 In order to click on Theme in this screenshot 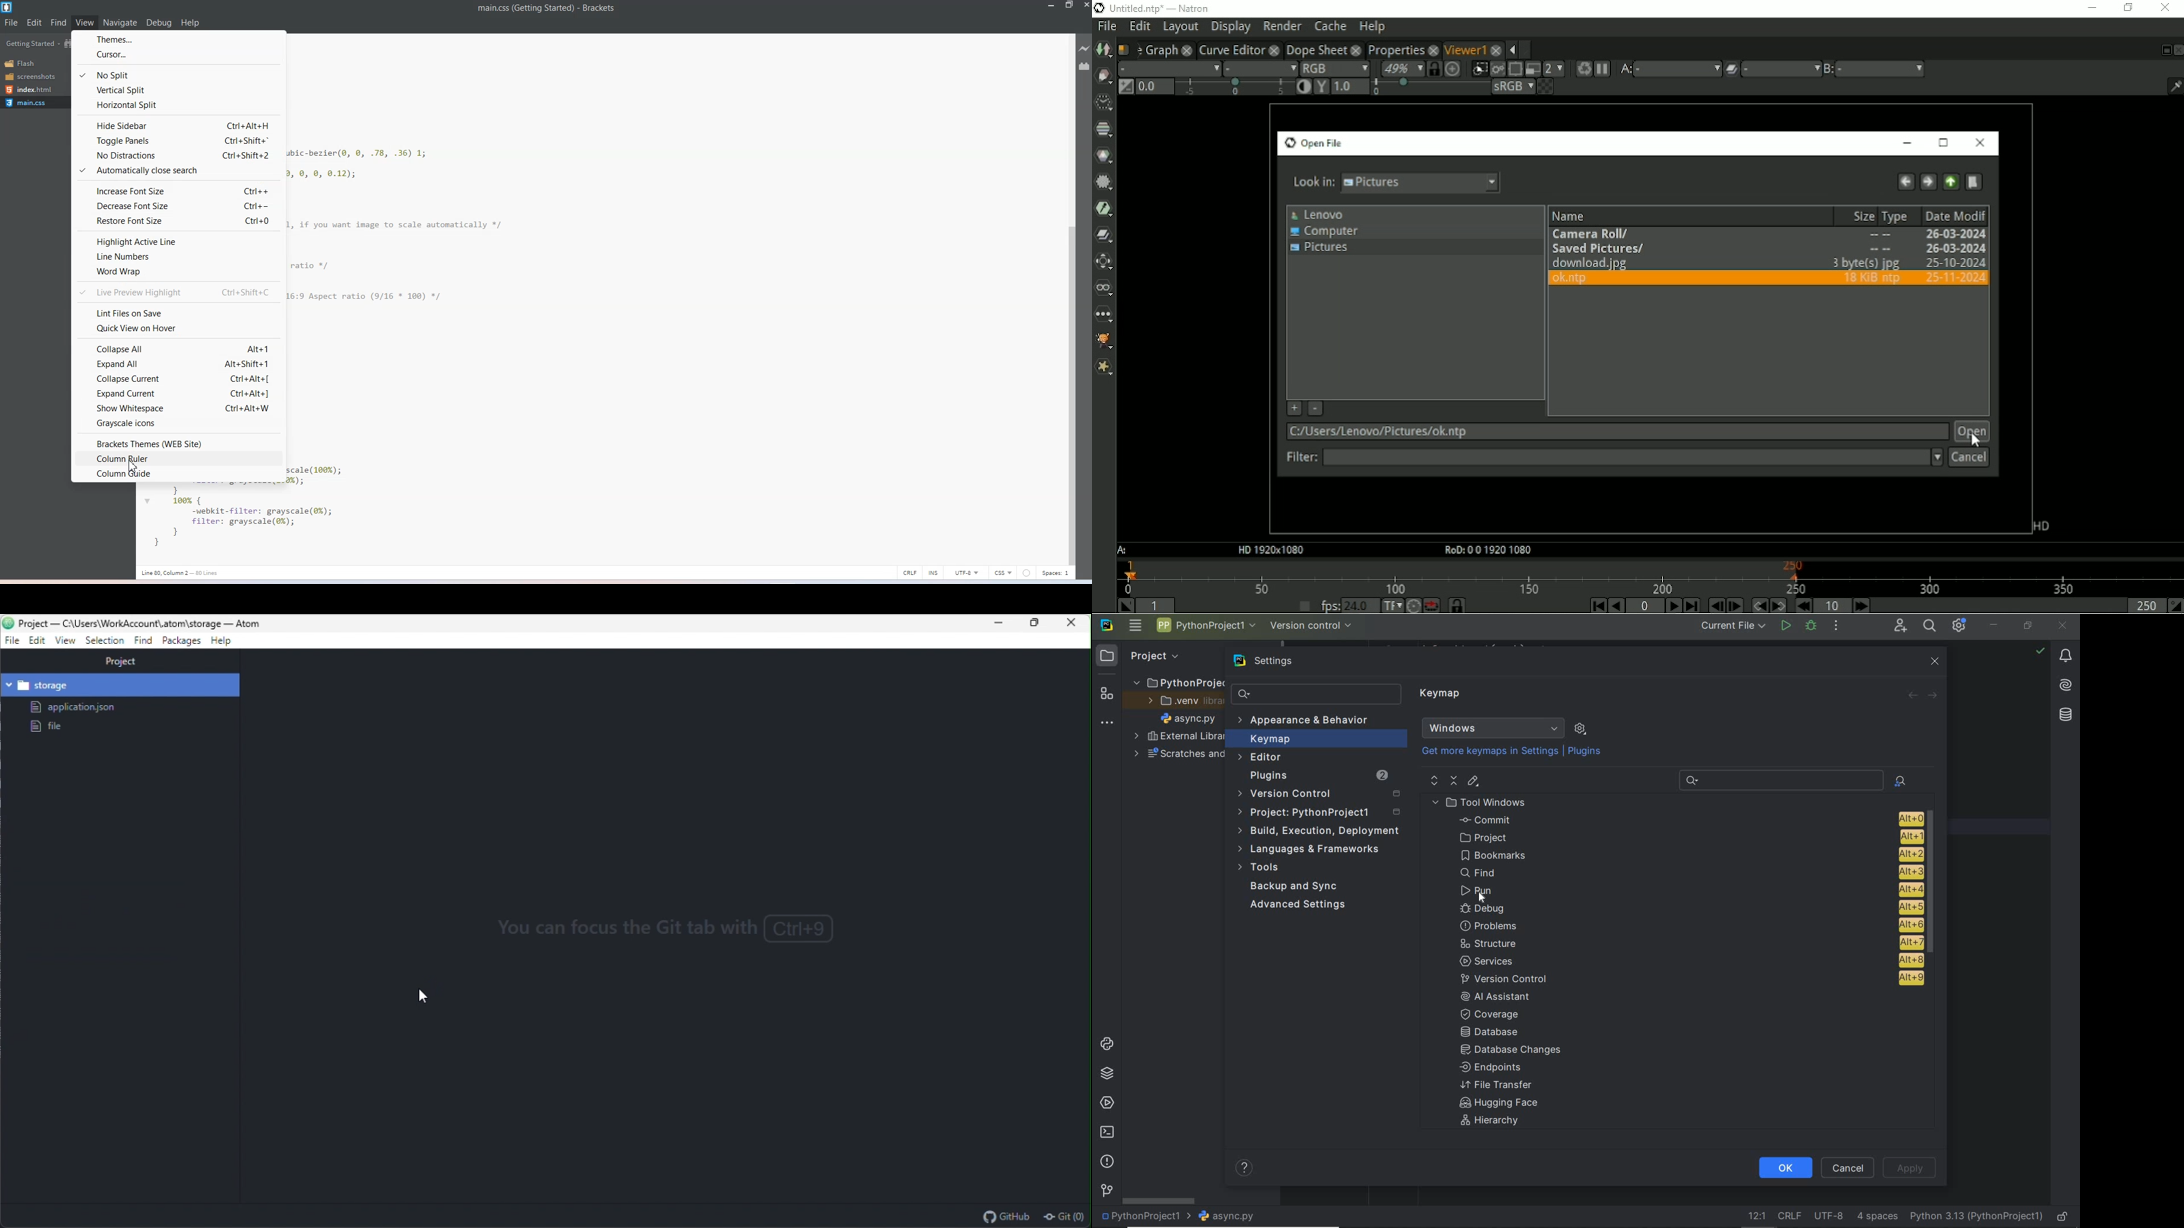, I will do `click(178, 38)`.